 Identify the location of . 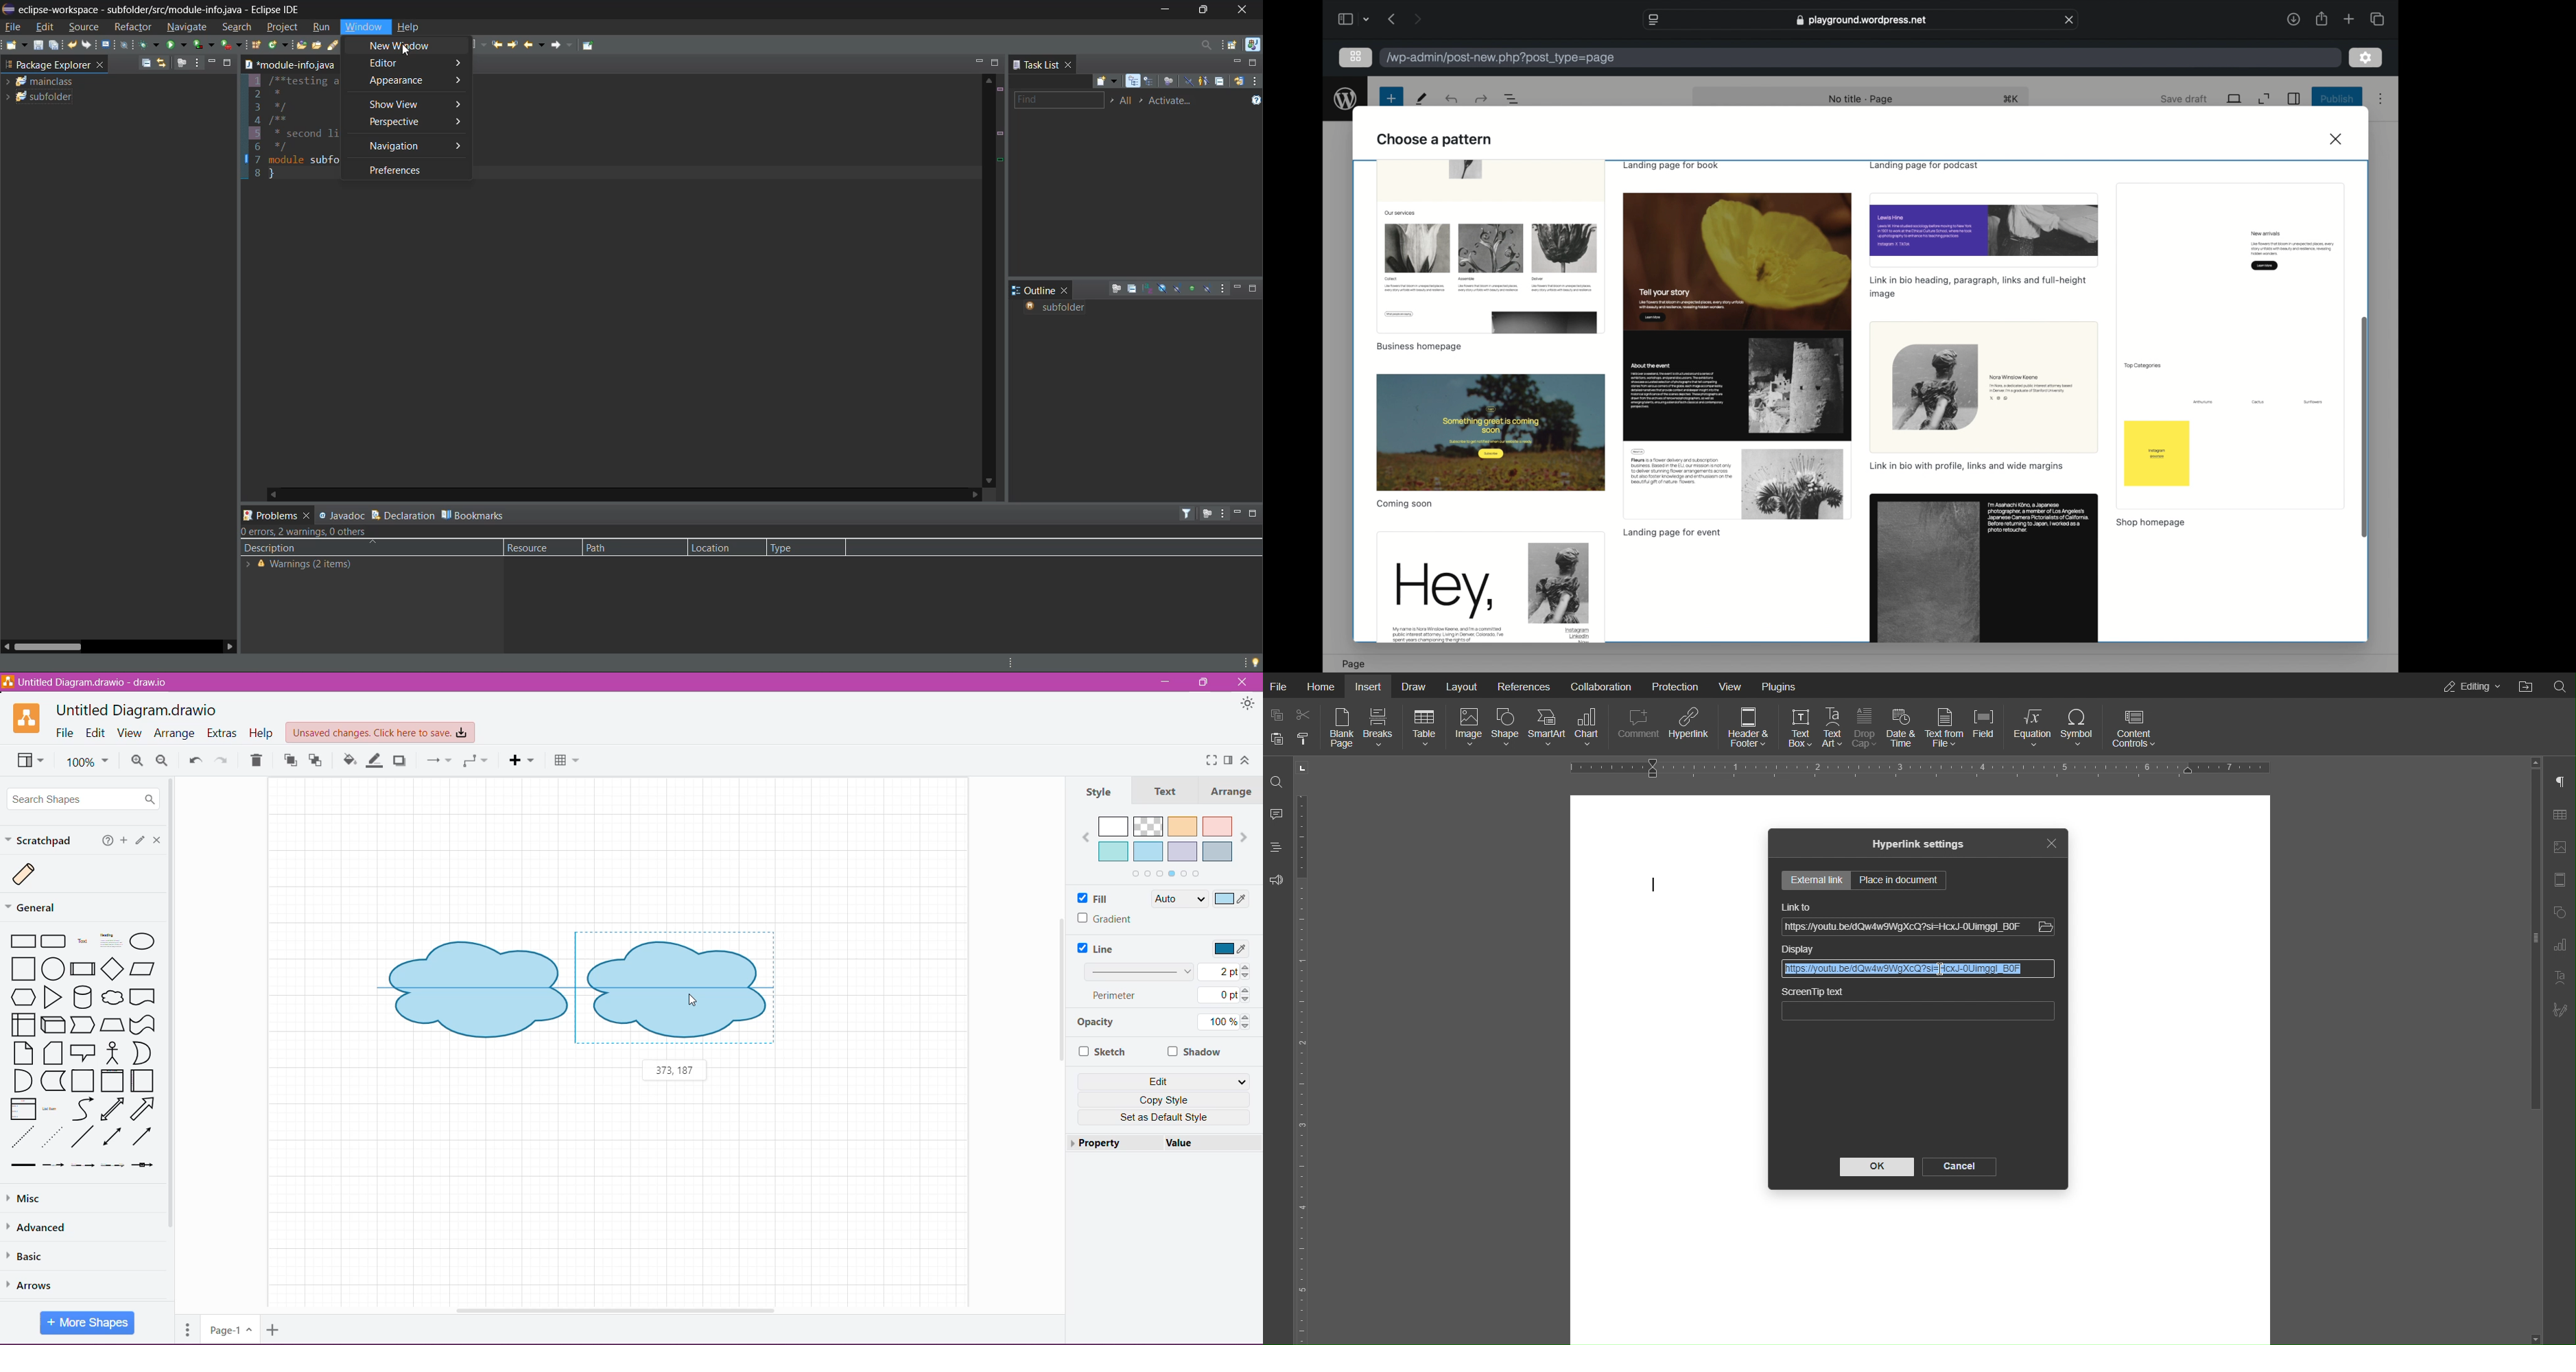
(2045, 927).